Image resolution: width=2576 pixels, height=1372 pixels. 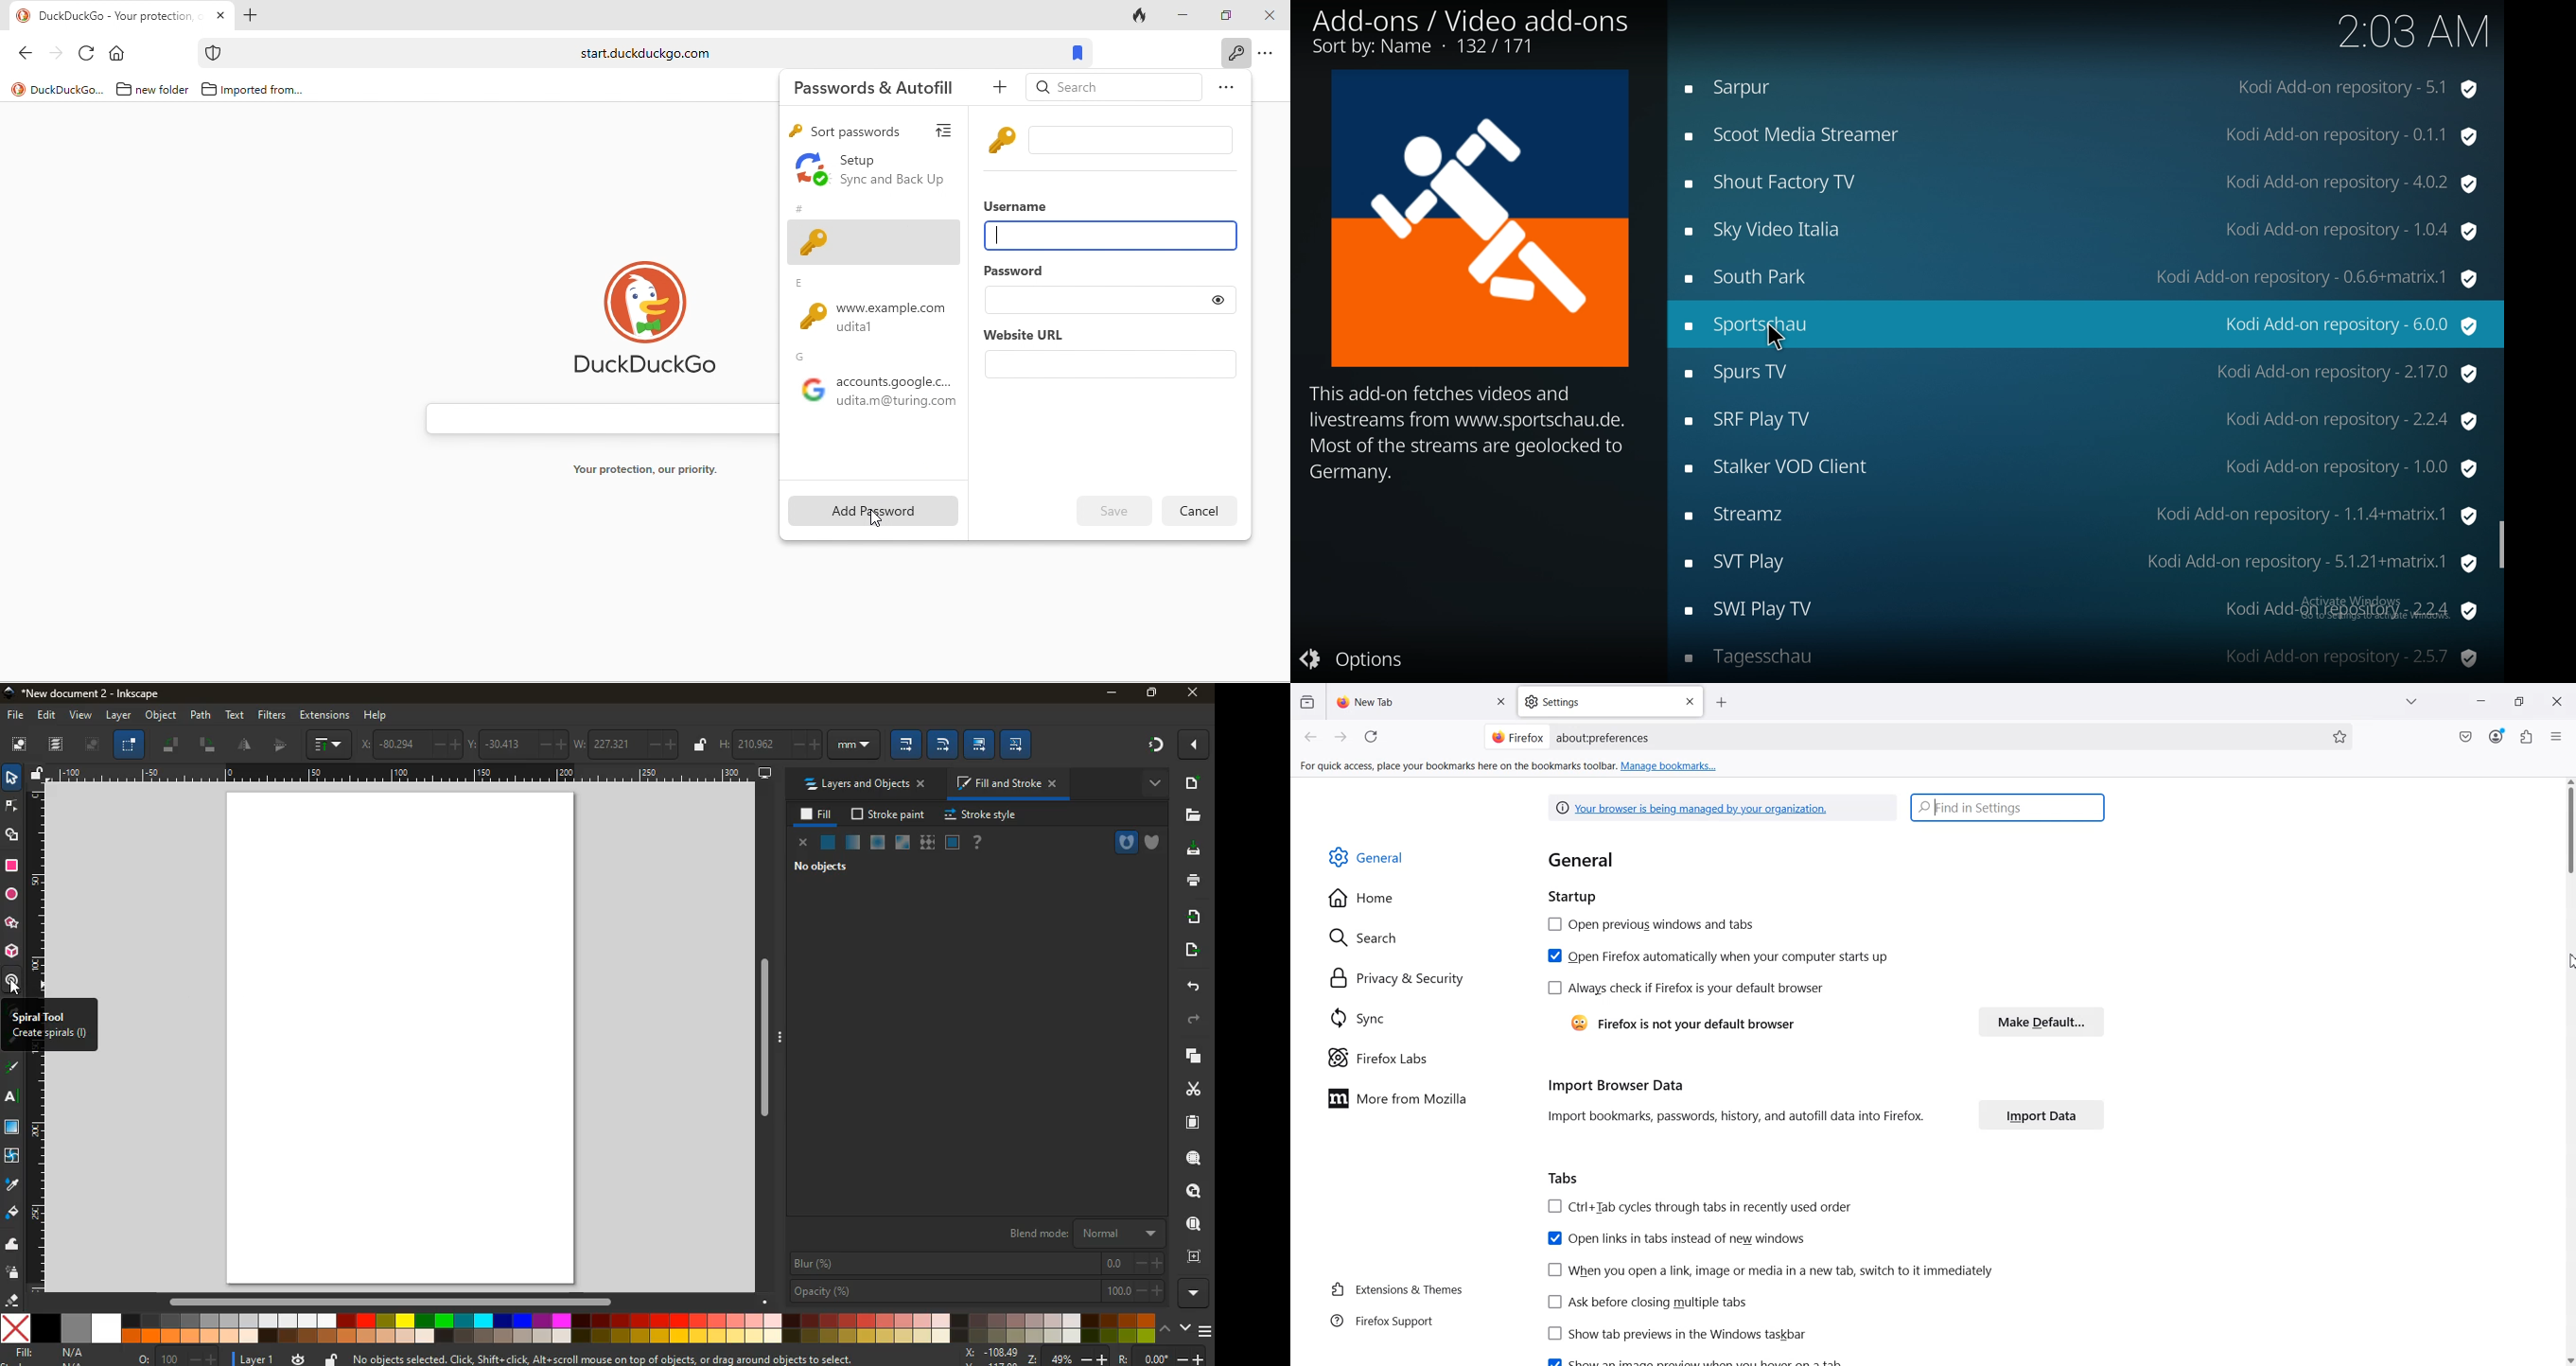 I want to click on Cursor, so click(x=1767, y=338).